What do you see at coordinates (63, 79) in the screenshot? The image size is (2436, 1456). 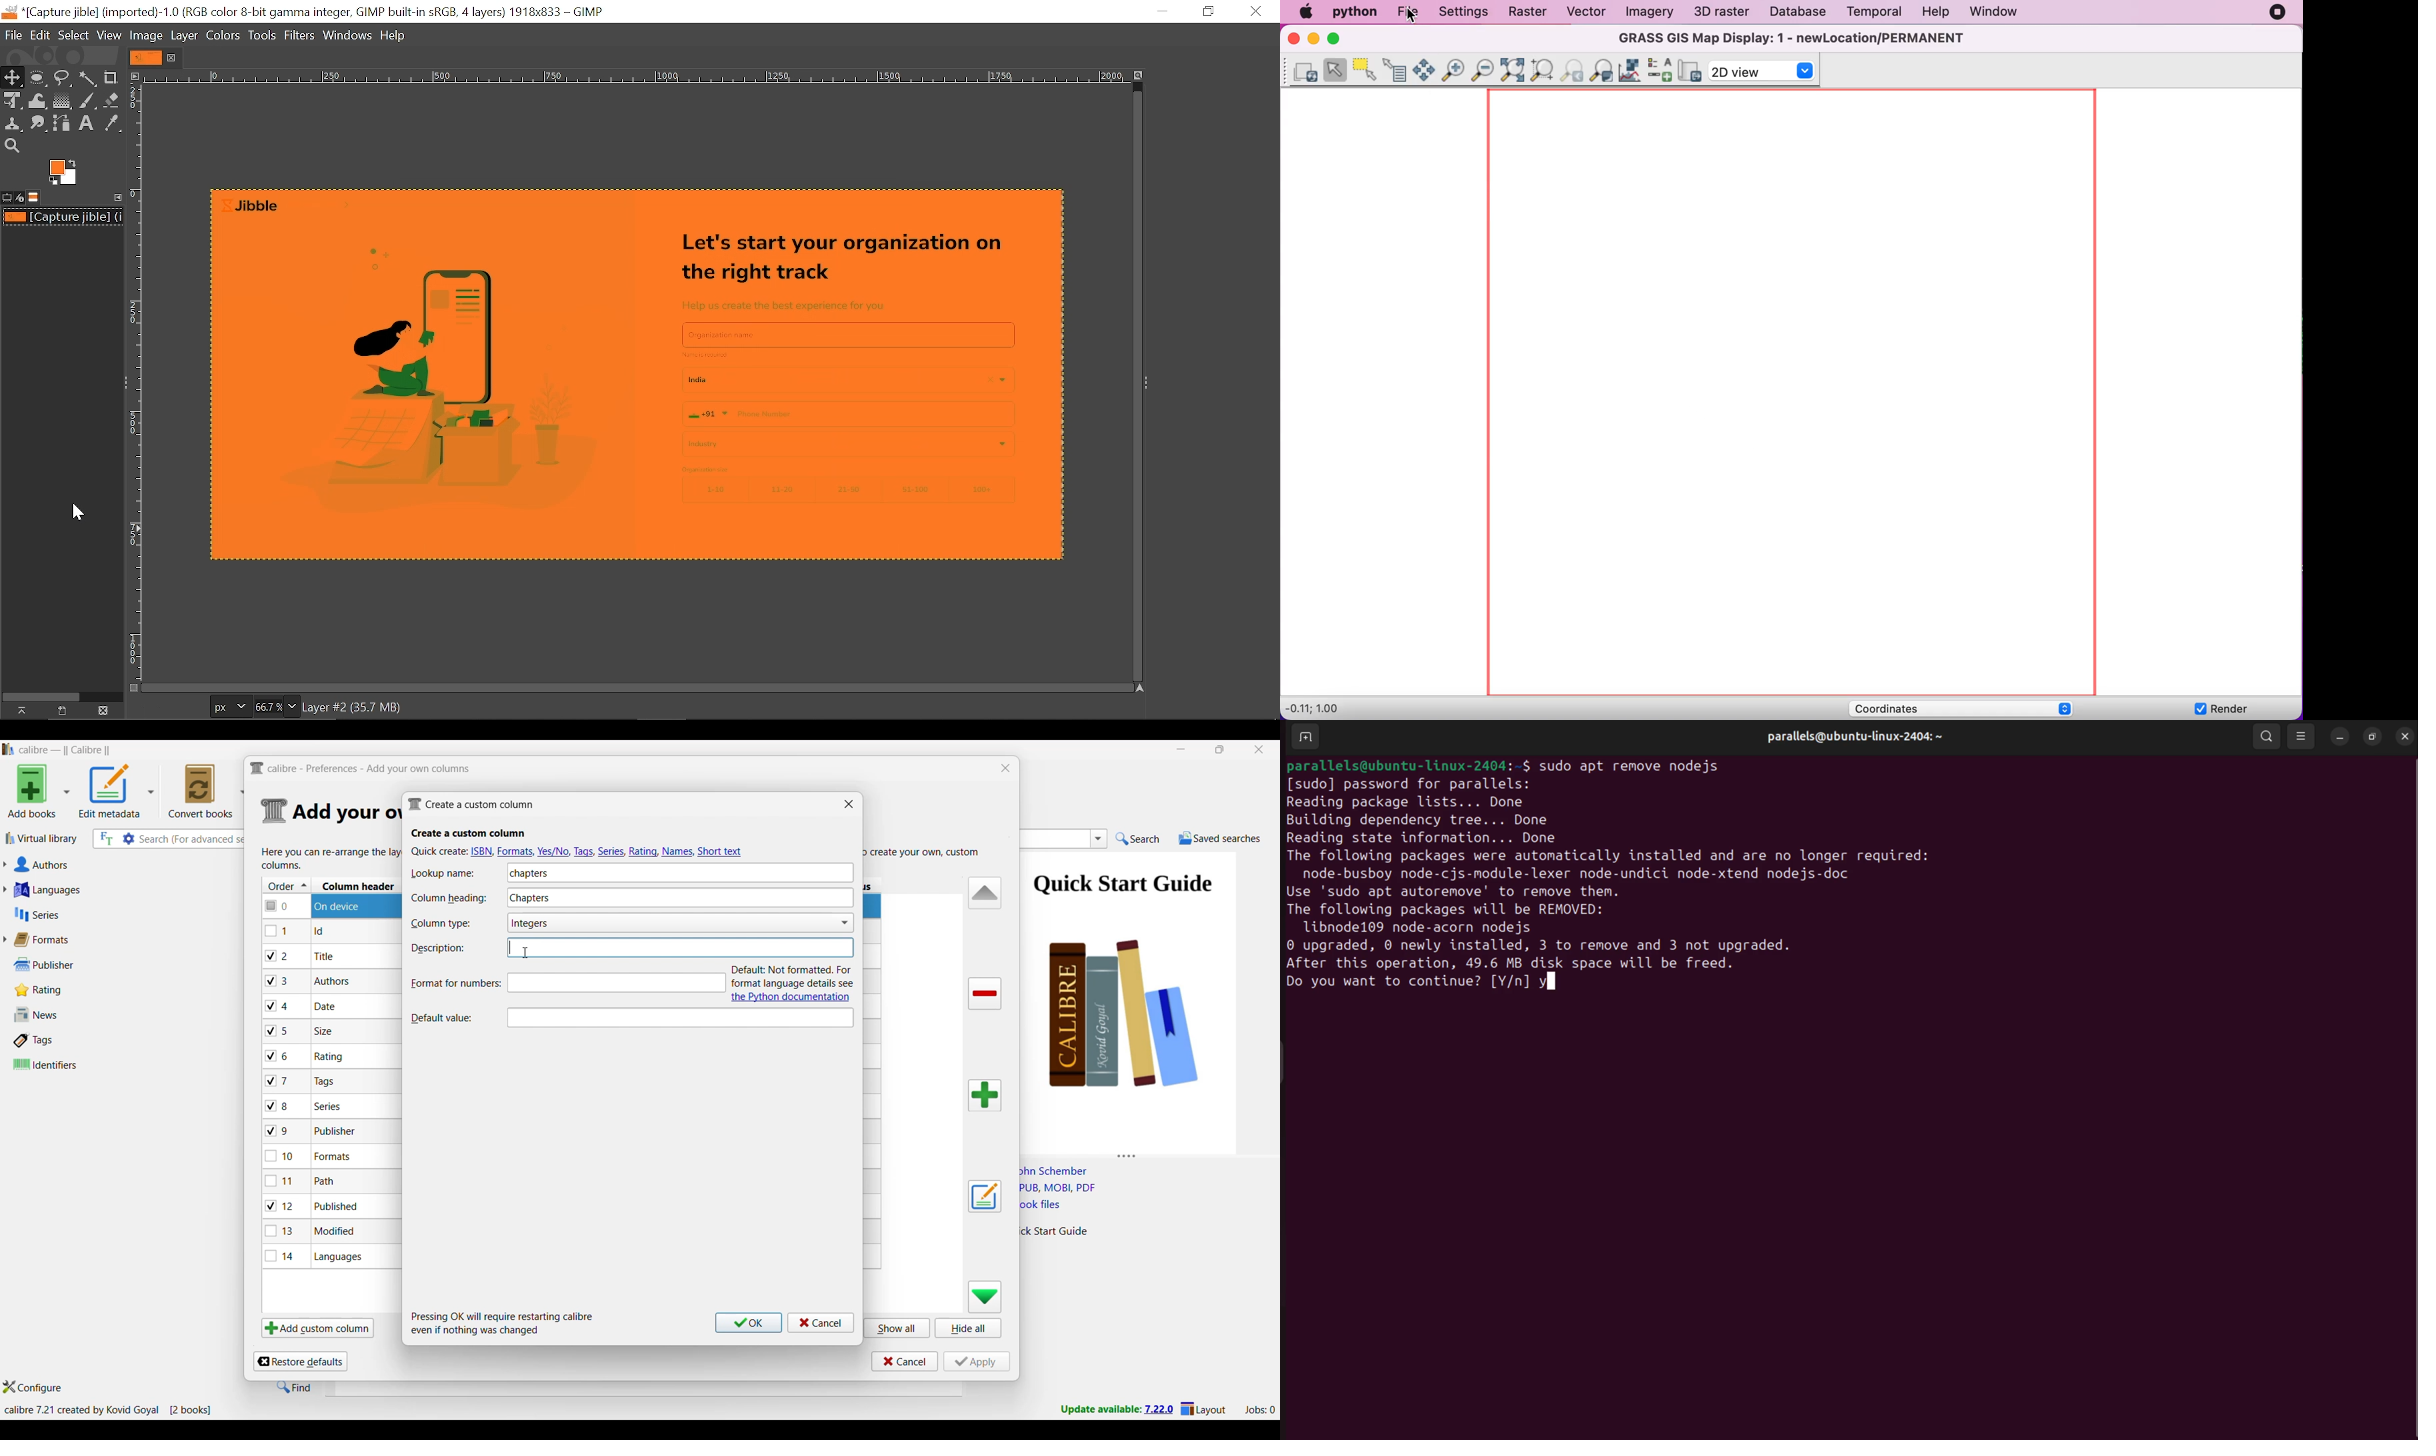 I see `Free select tool` at bounding box center [63, 79].